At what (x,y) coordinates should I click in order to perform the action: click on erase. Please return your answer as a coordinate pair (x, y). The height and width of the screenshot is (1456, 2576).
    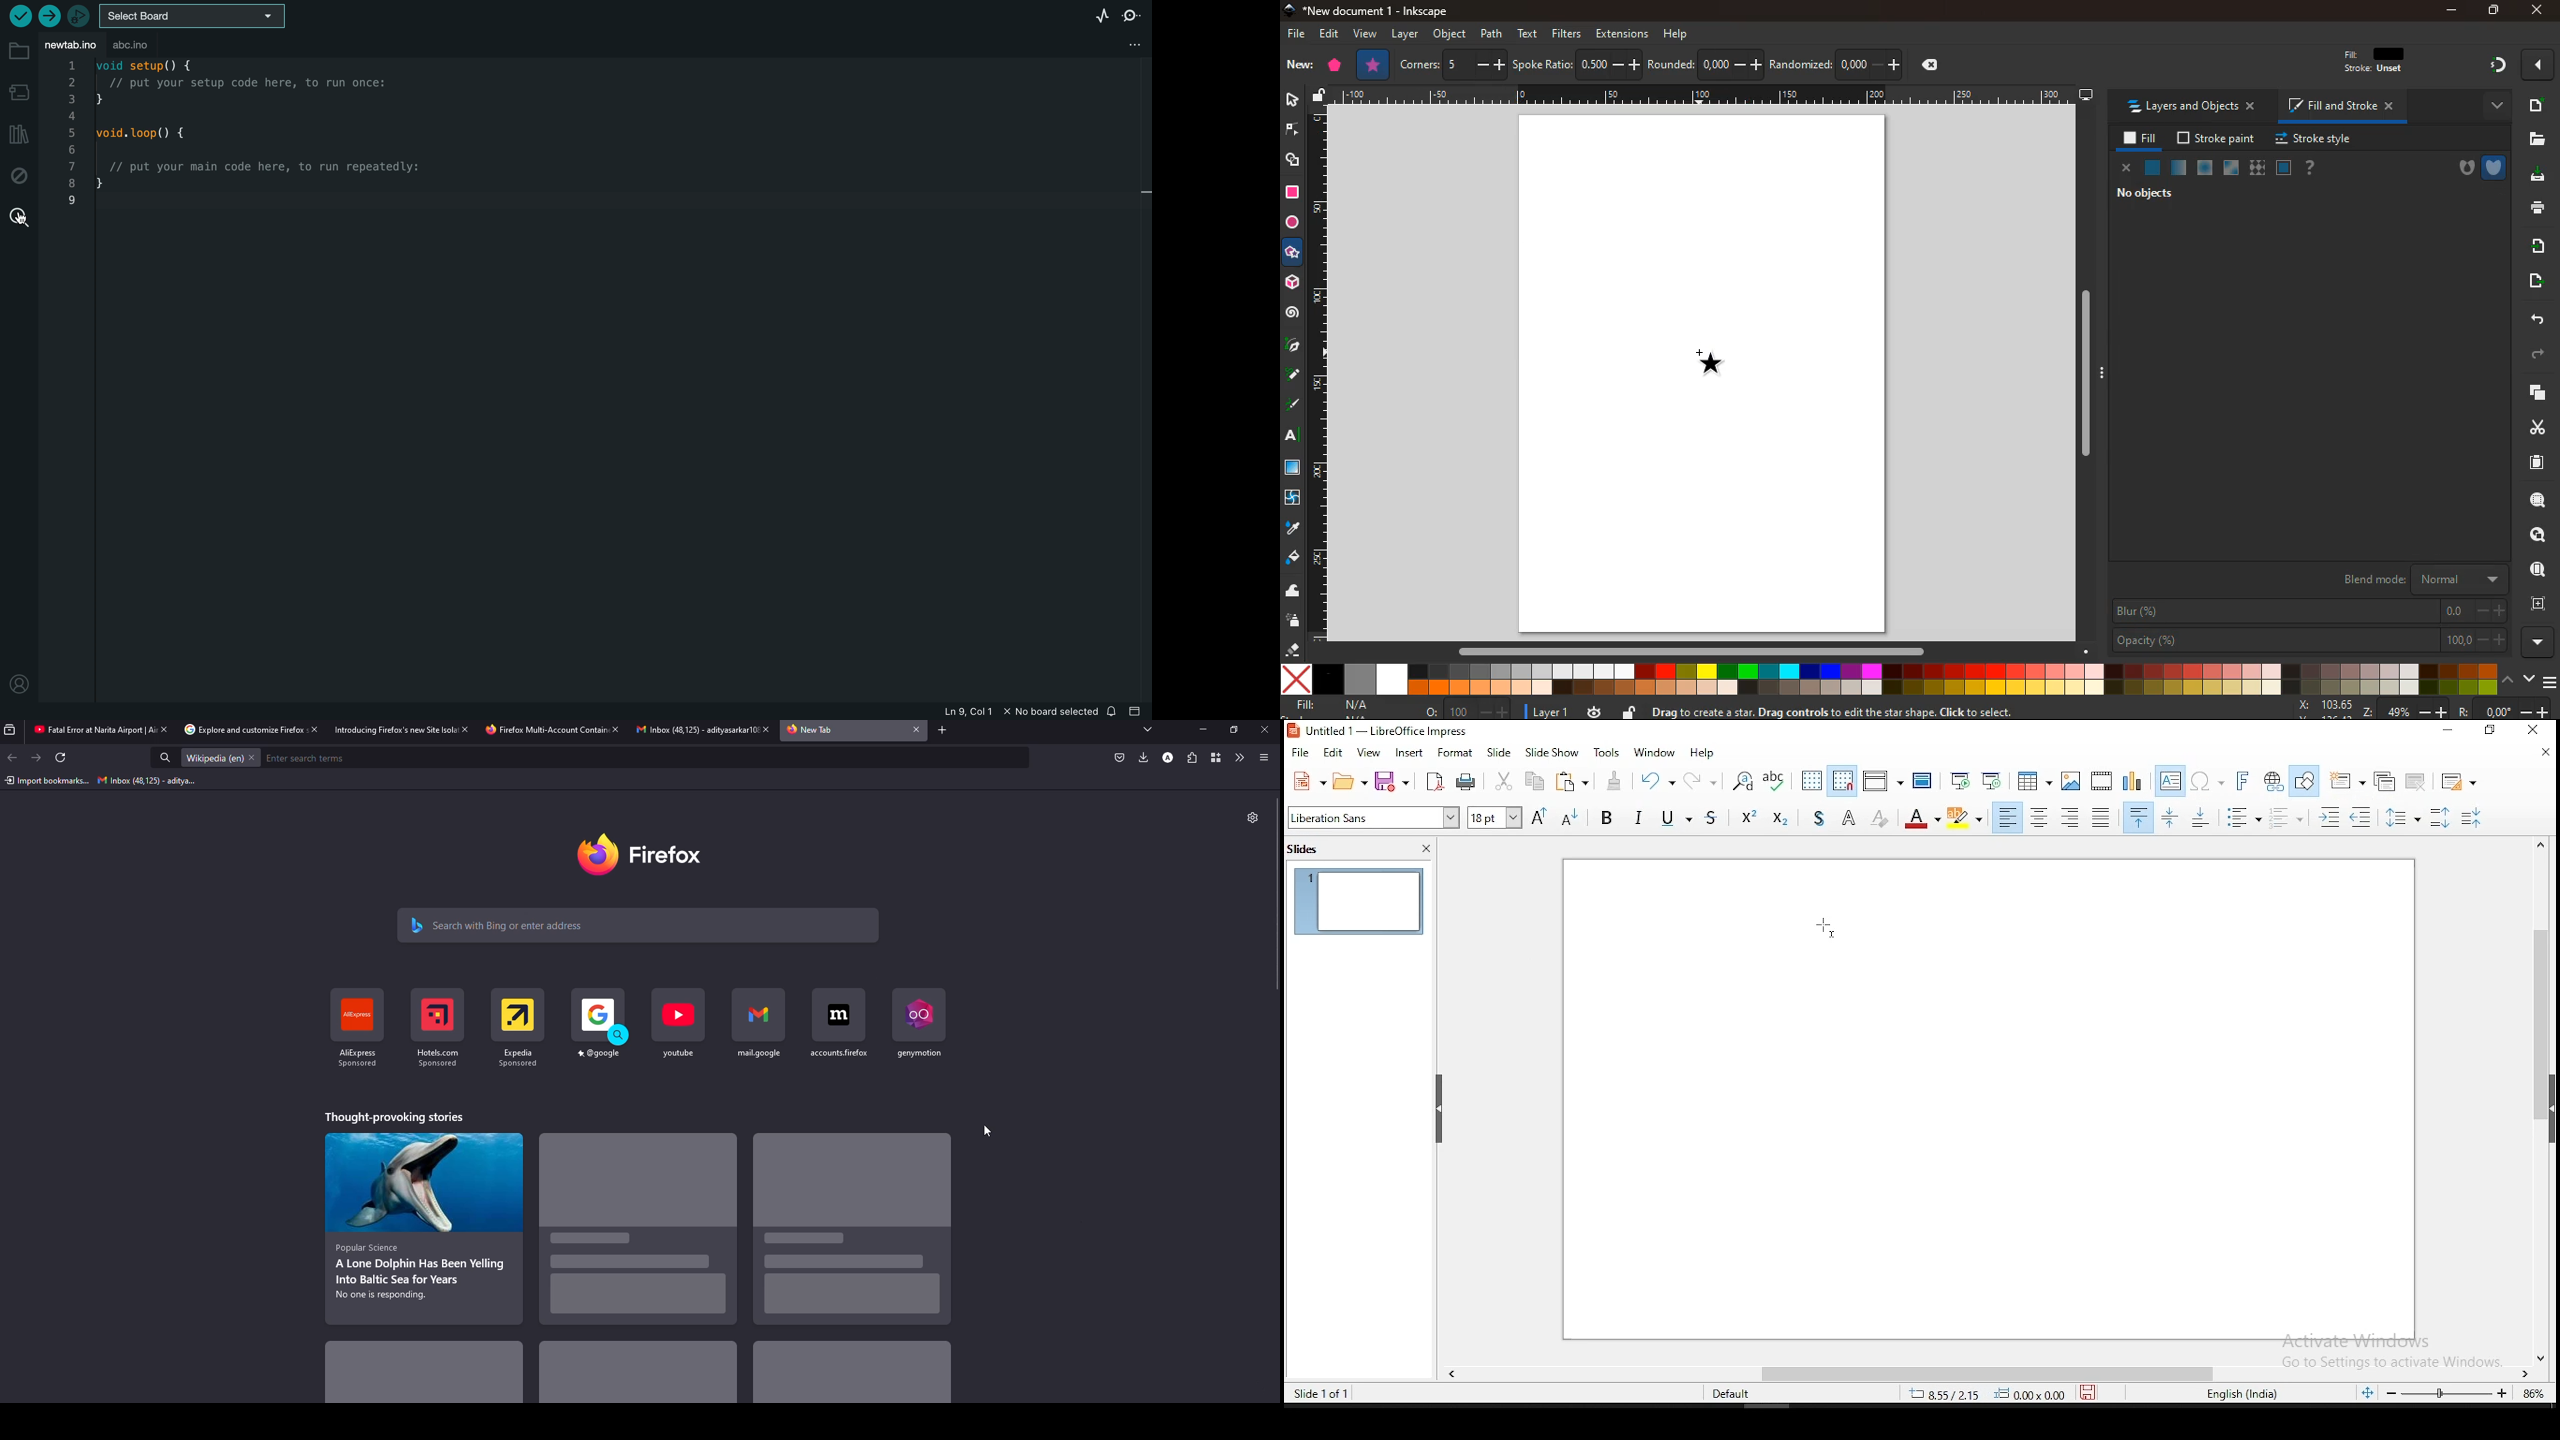
    Looking at the image, I should click on (1293, 648).